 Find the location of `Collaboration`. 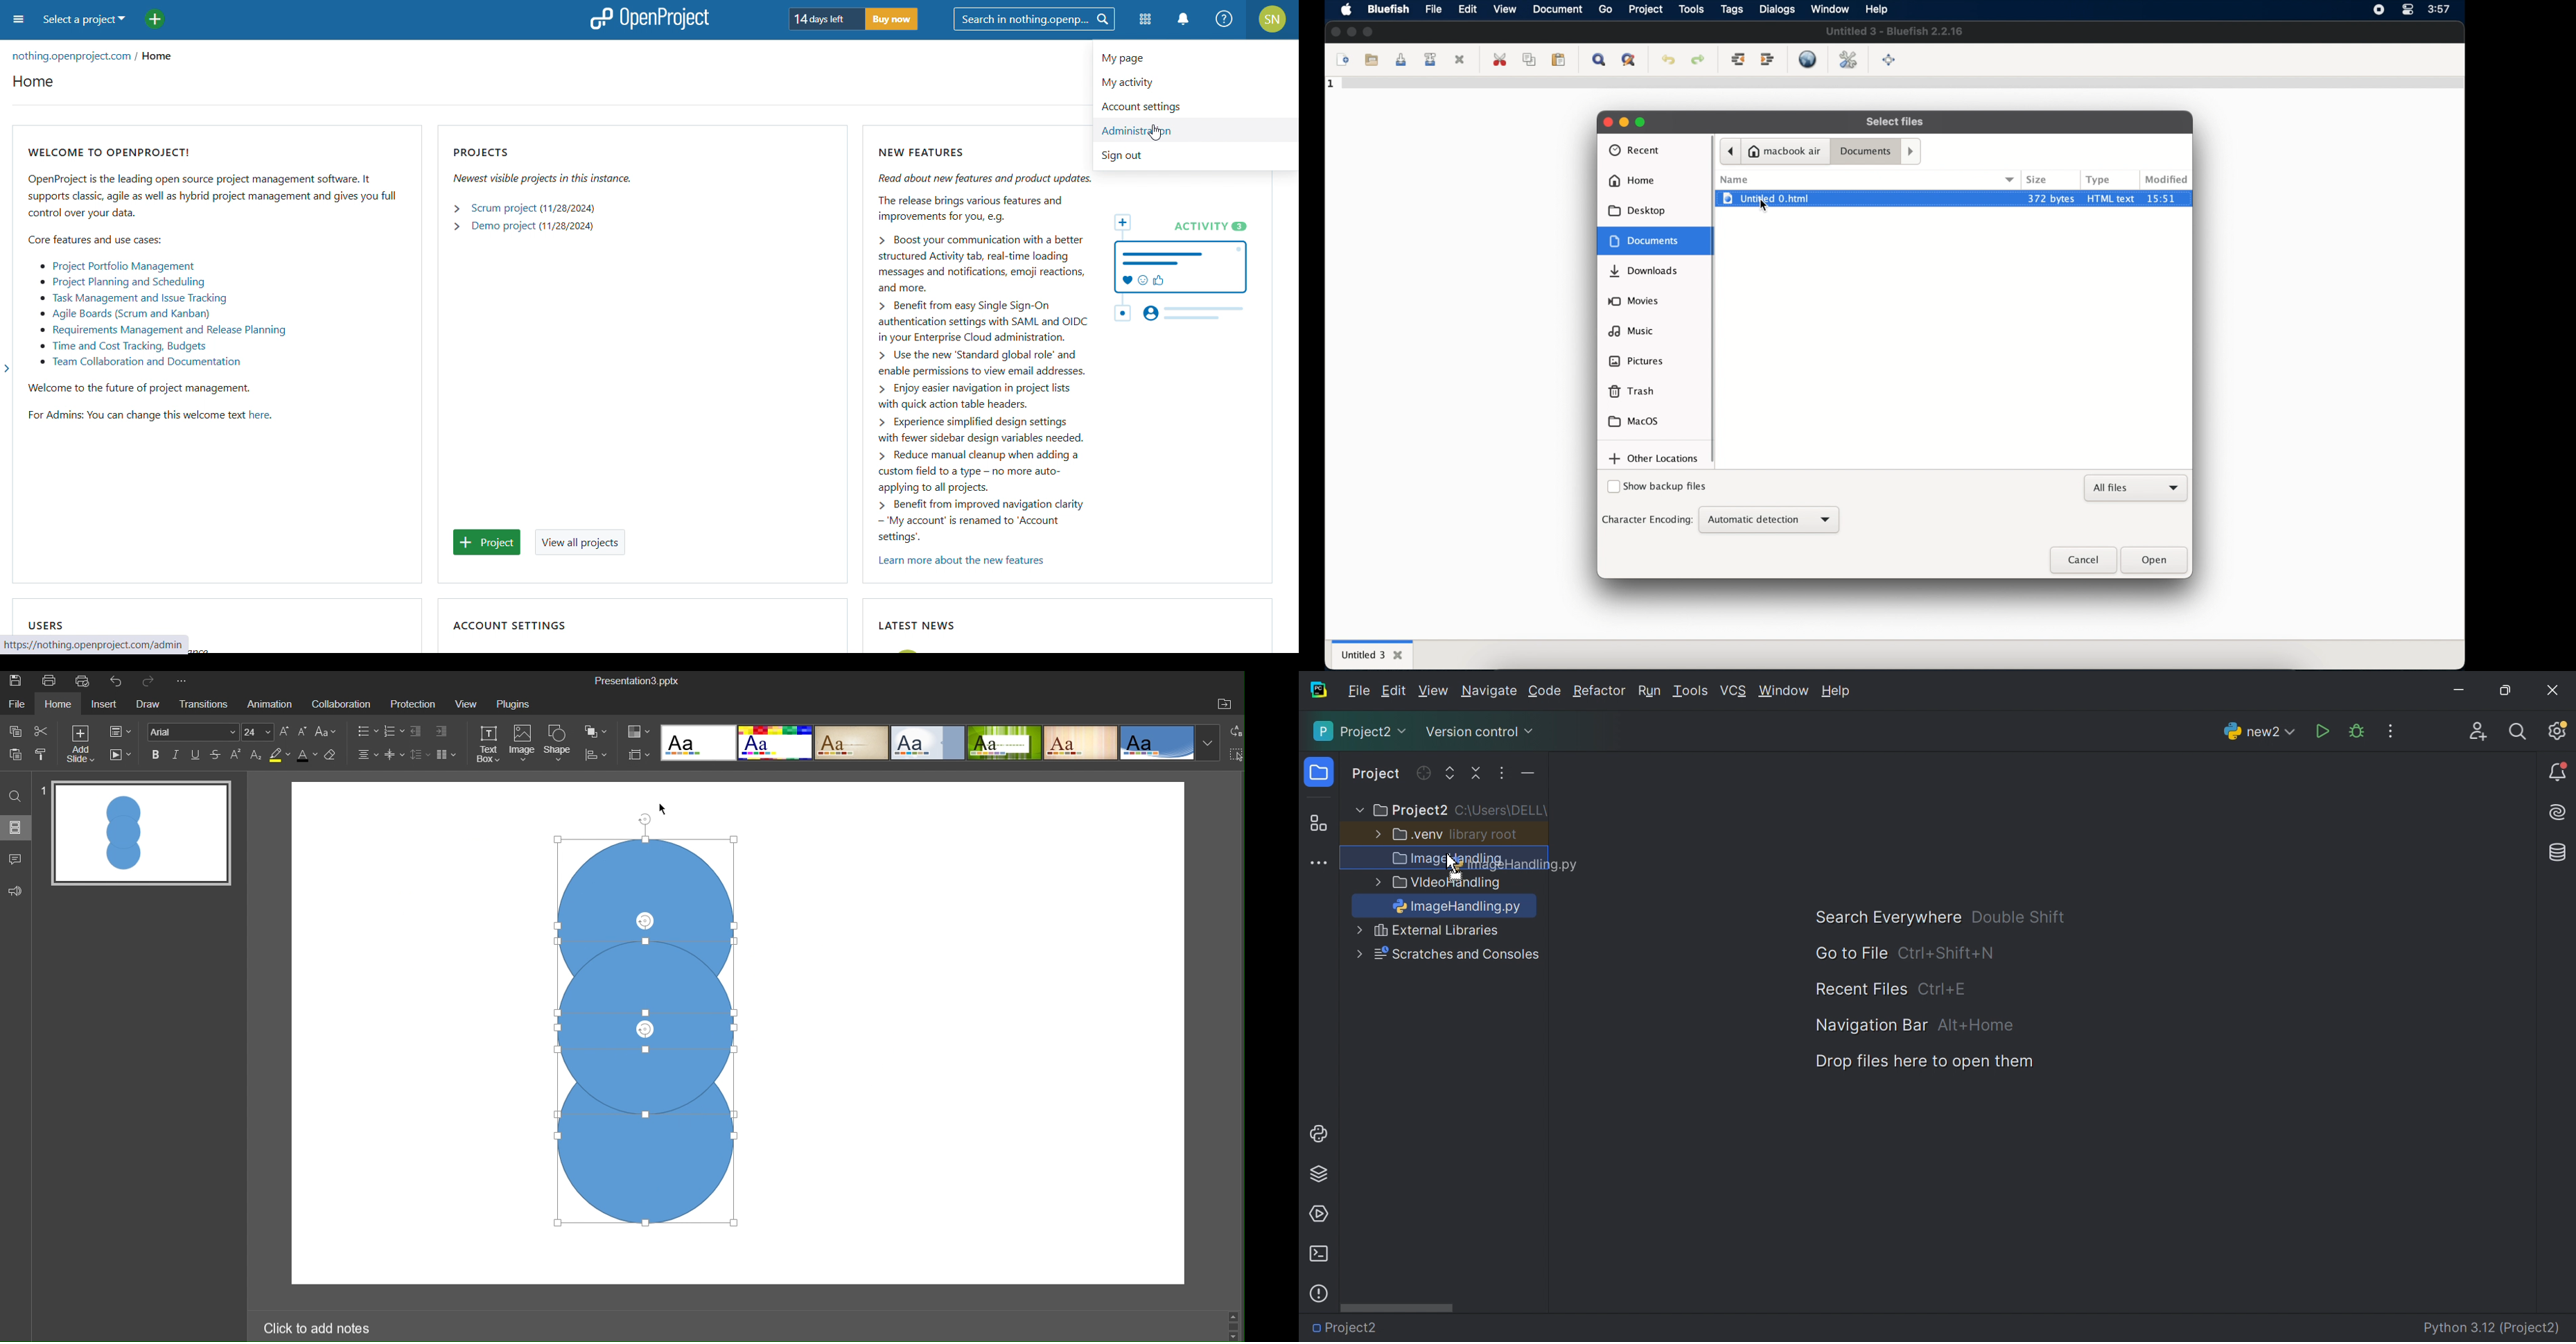

Collaboration is located at coordinates (343, 704).